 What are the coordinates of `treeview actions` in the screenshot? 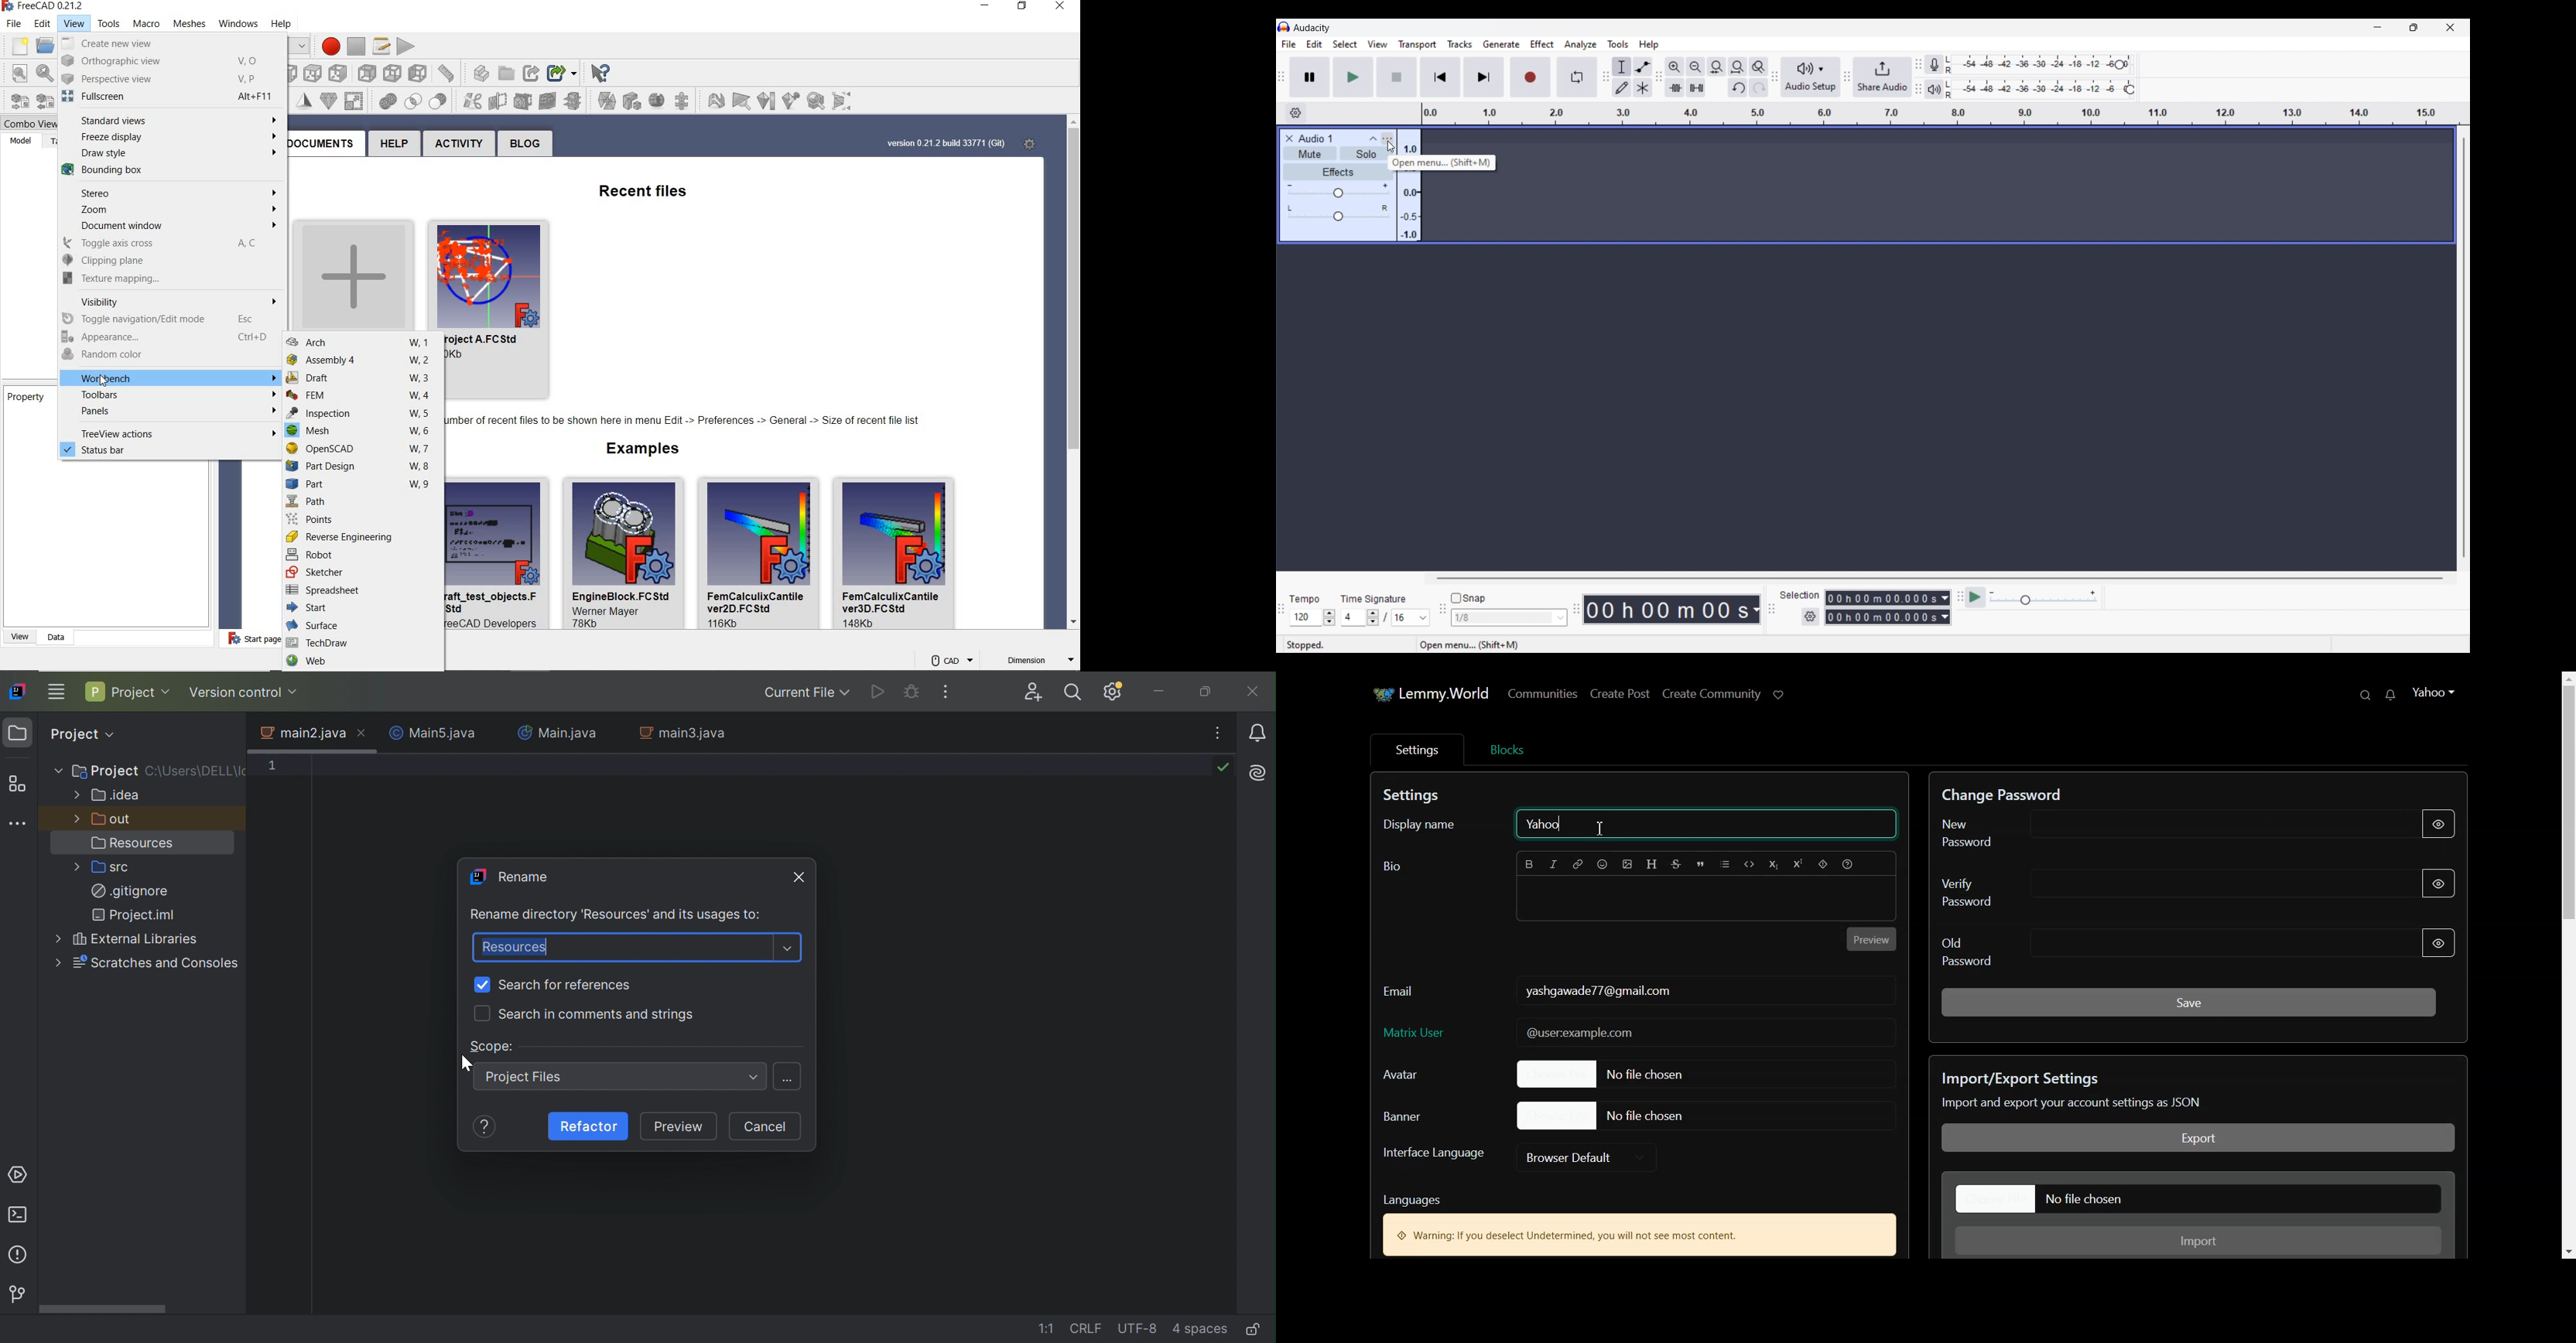 It's located at (170, 432).